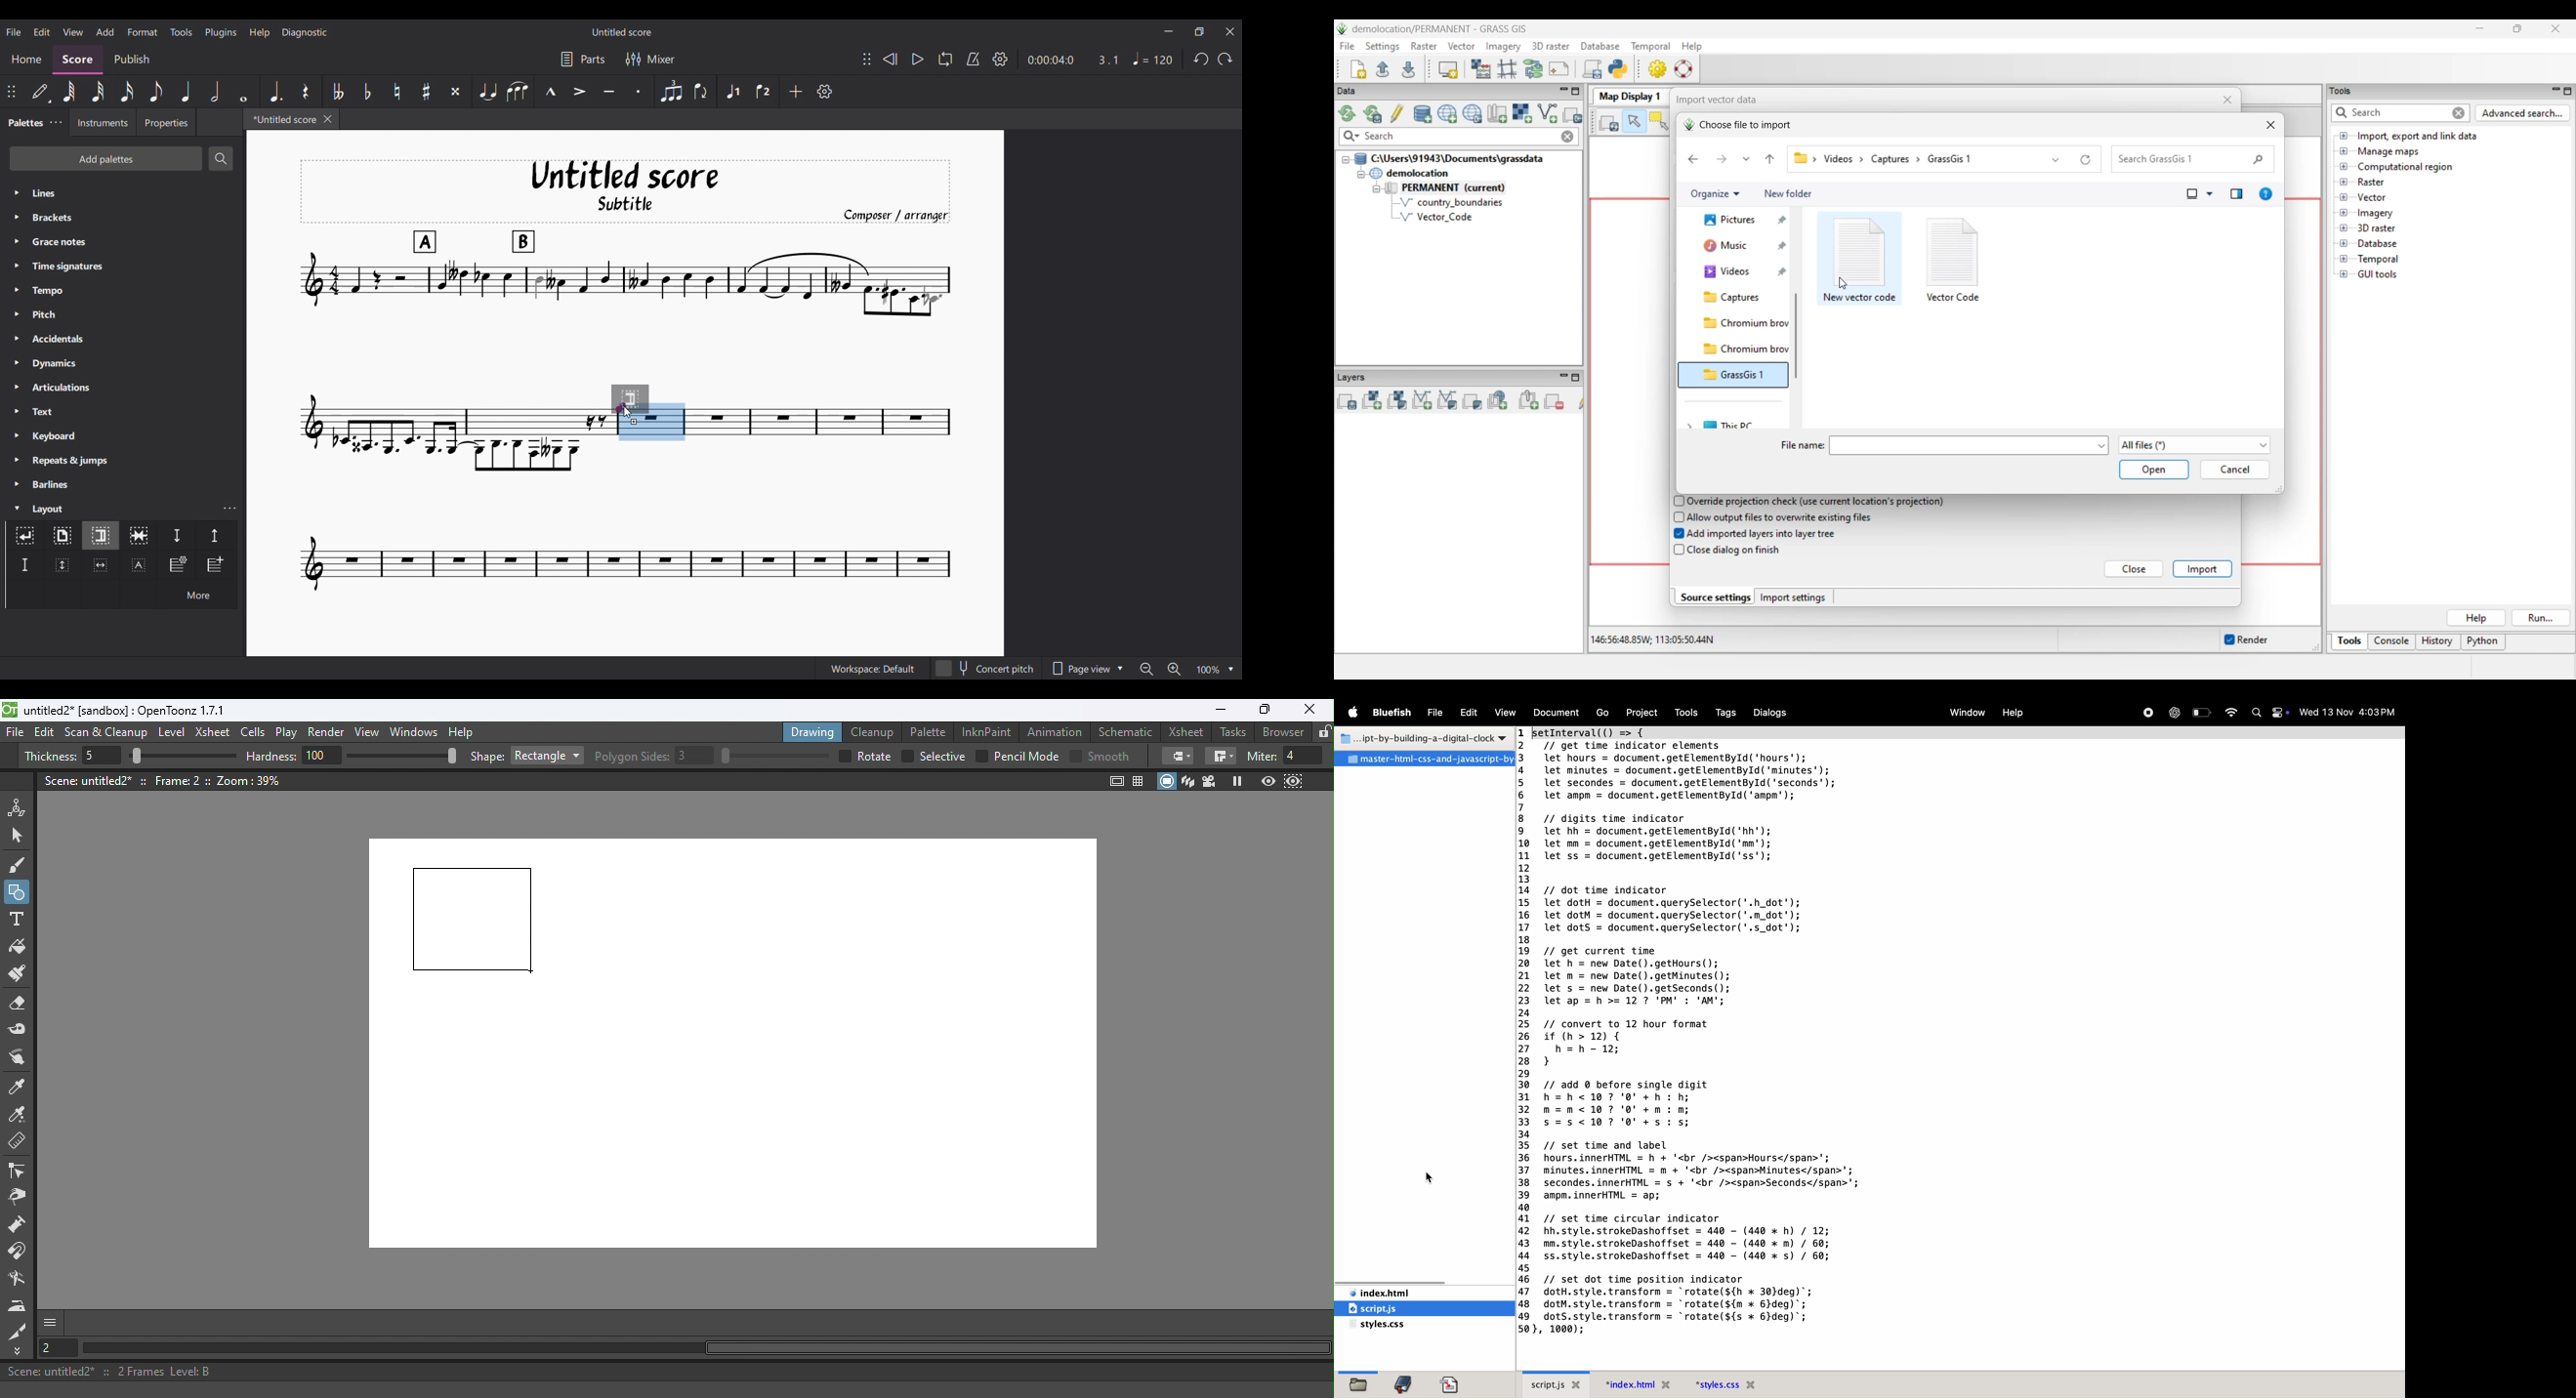 Image resolution: width=2576 pixels, height=1400 pixels. I want to click on edit, so click(1467, 714).